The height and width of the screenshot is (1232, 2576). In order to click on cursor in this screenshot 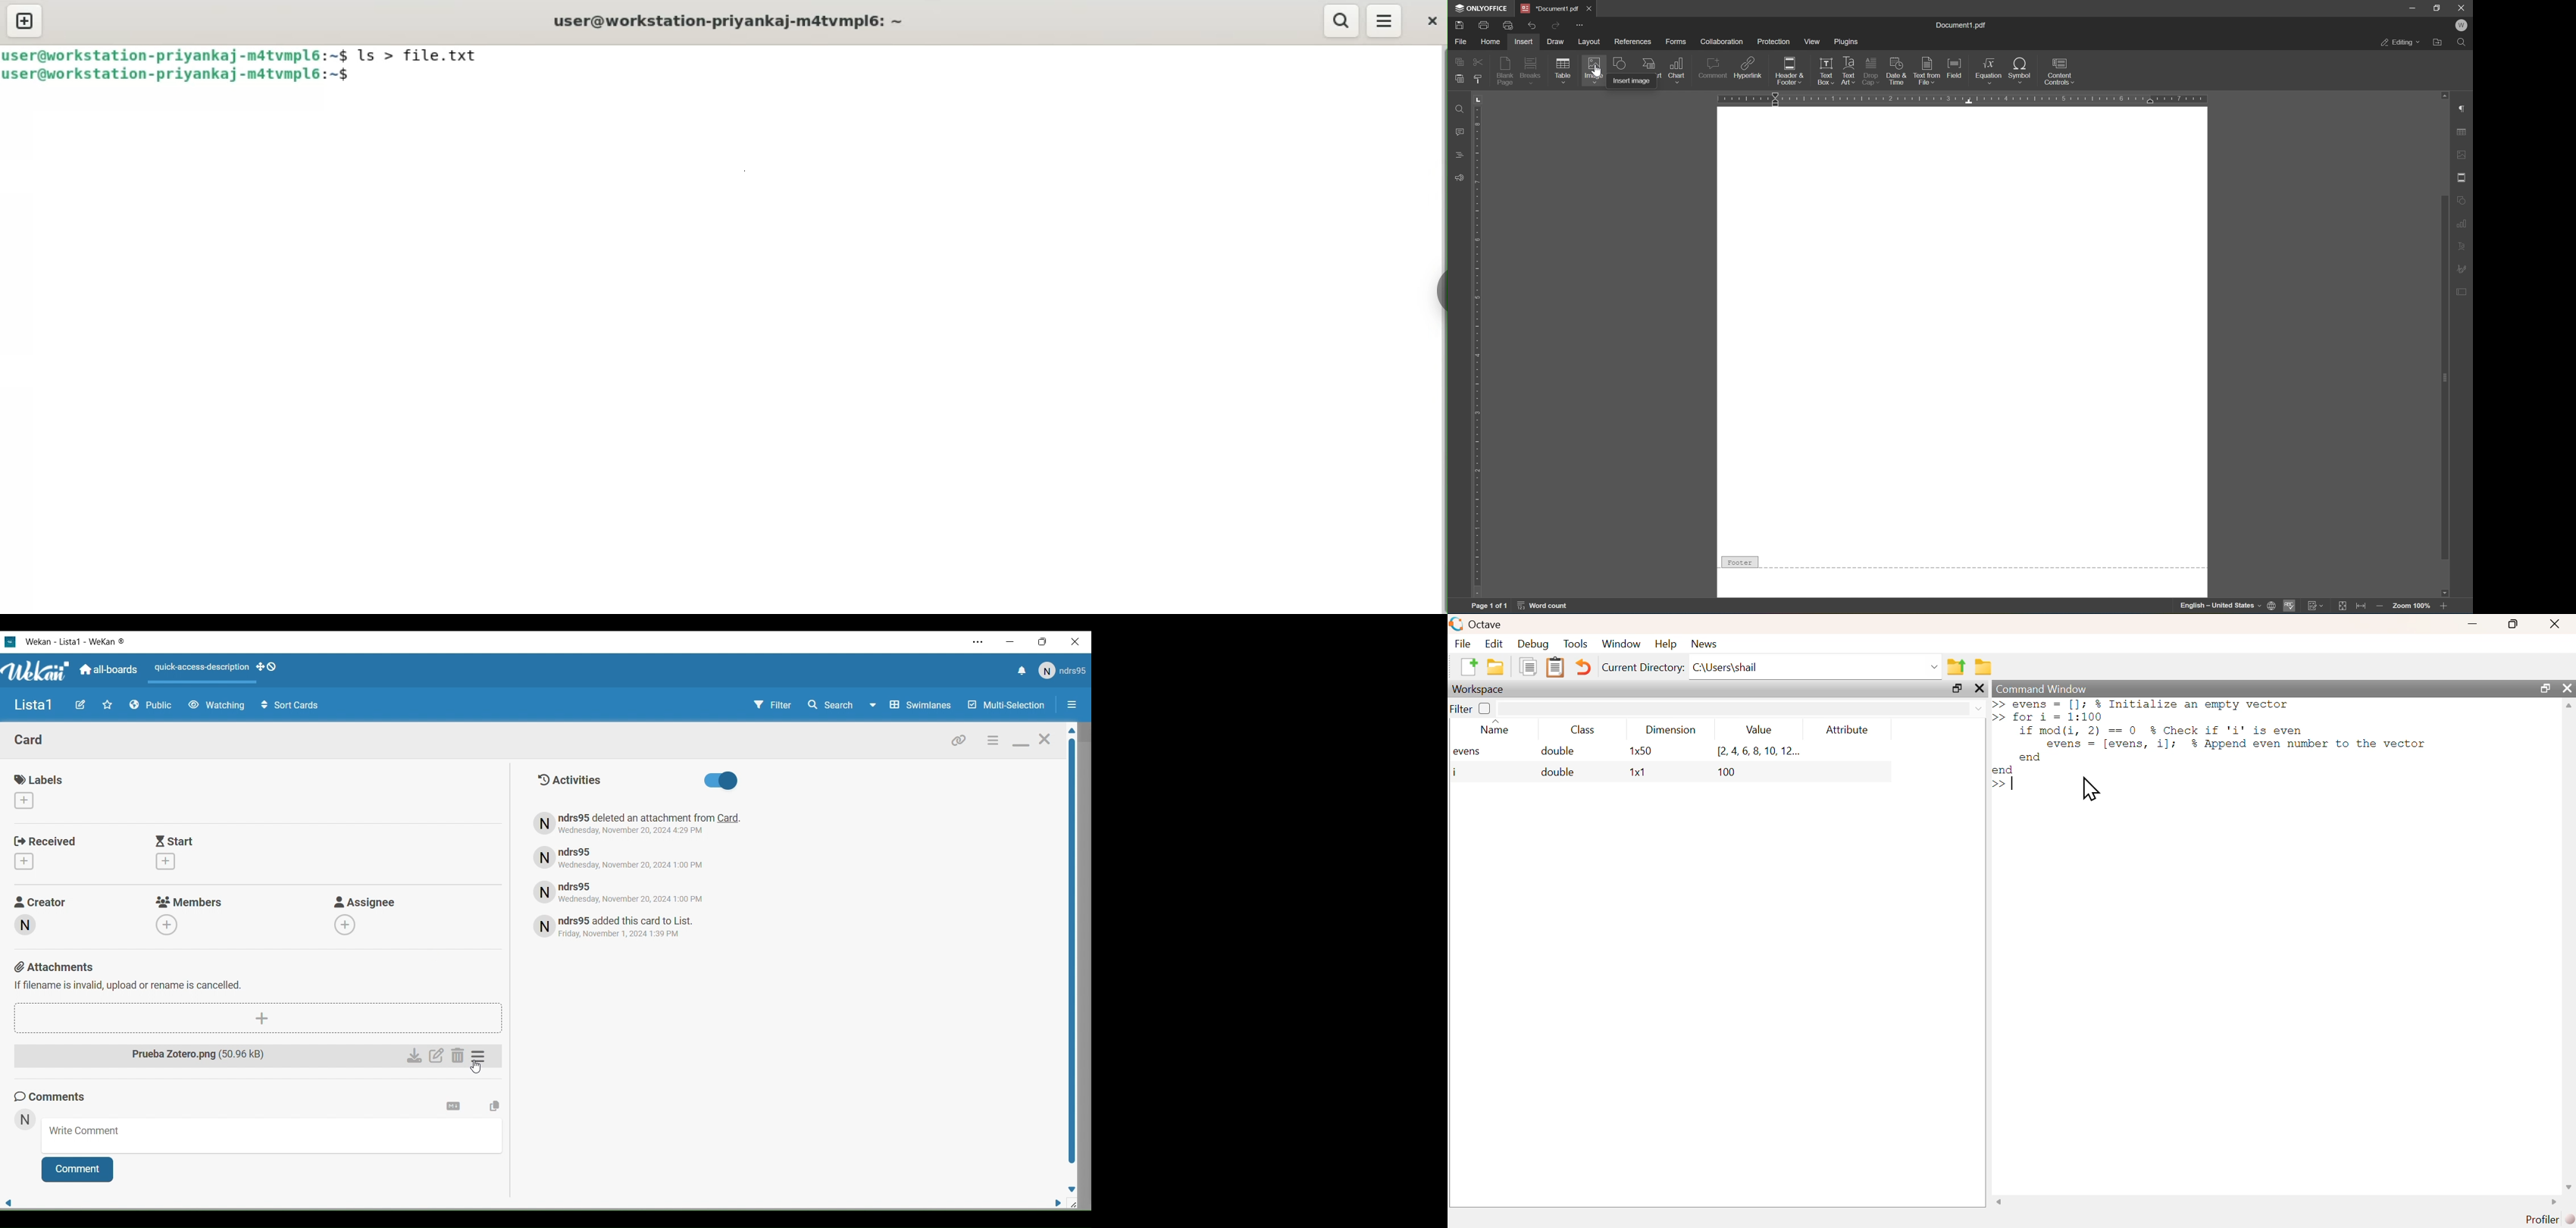, I will do `click(1599, 67)`.